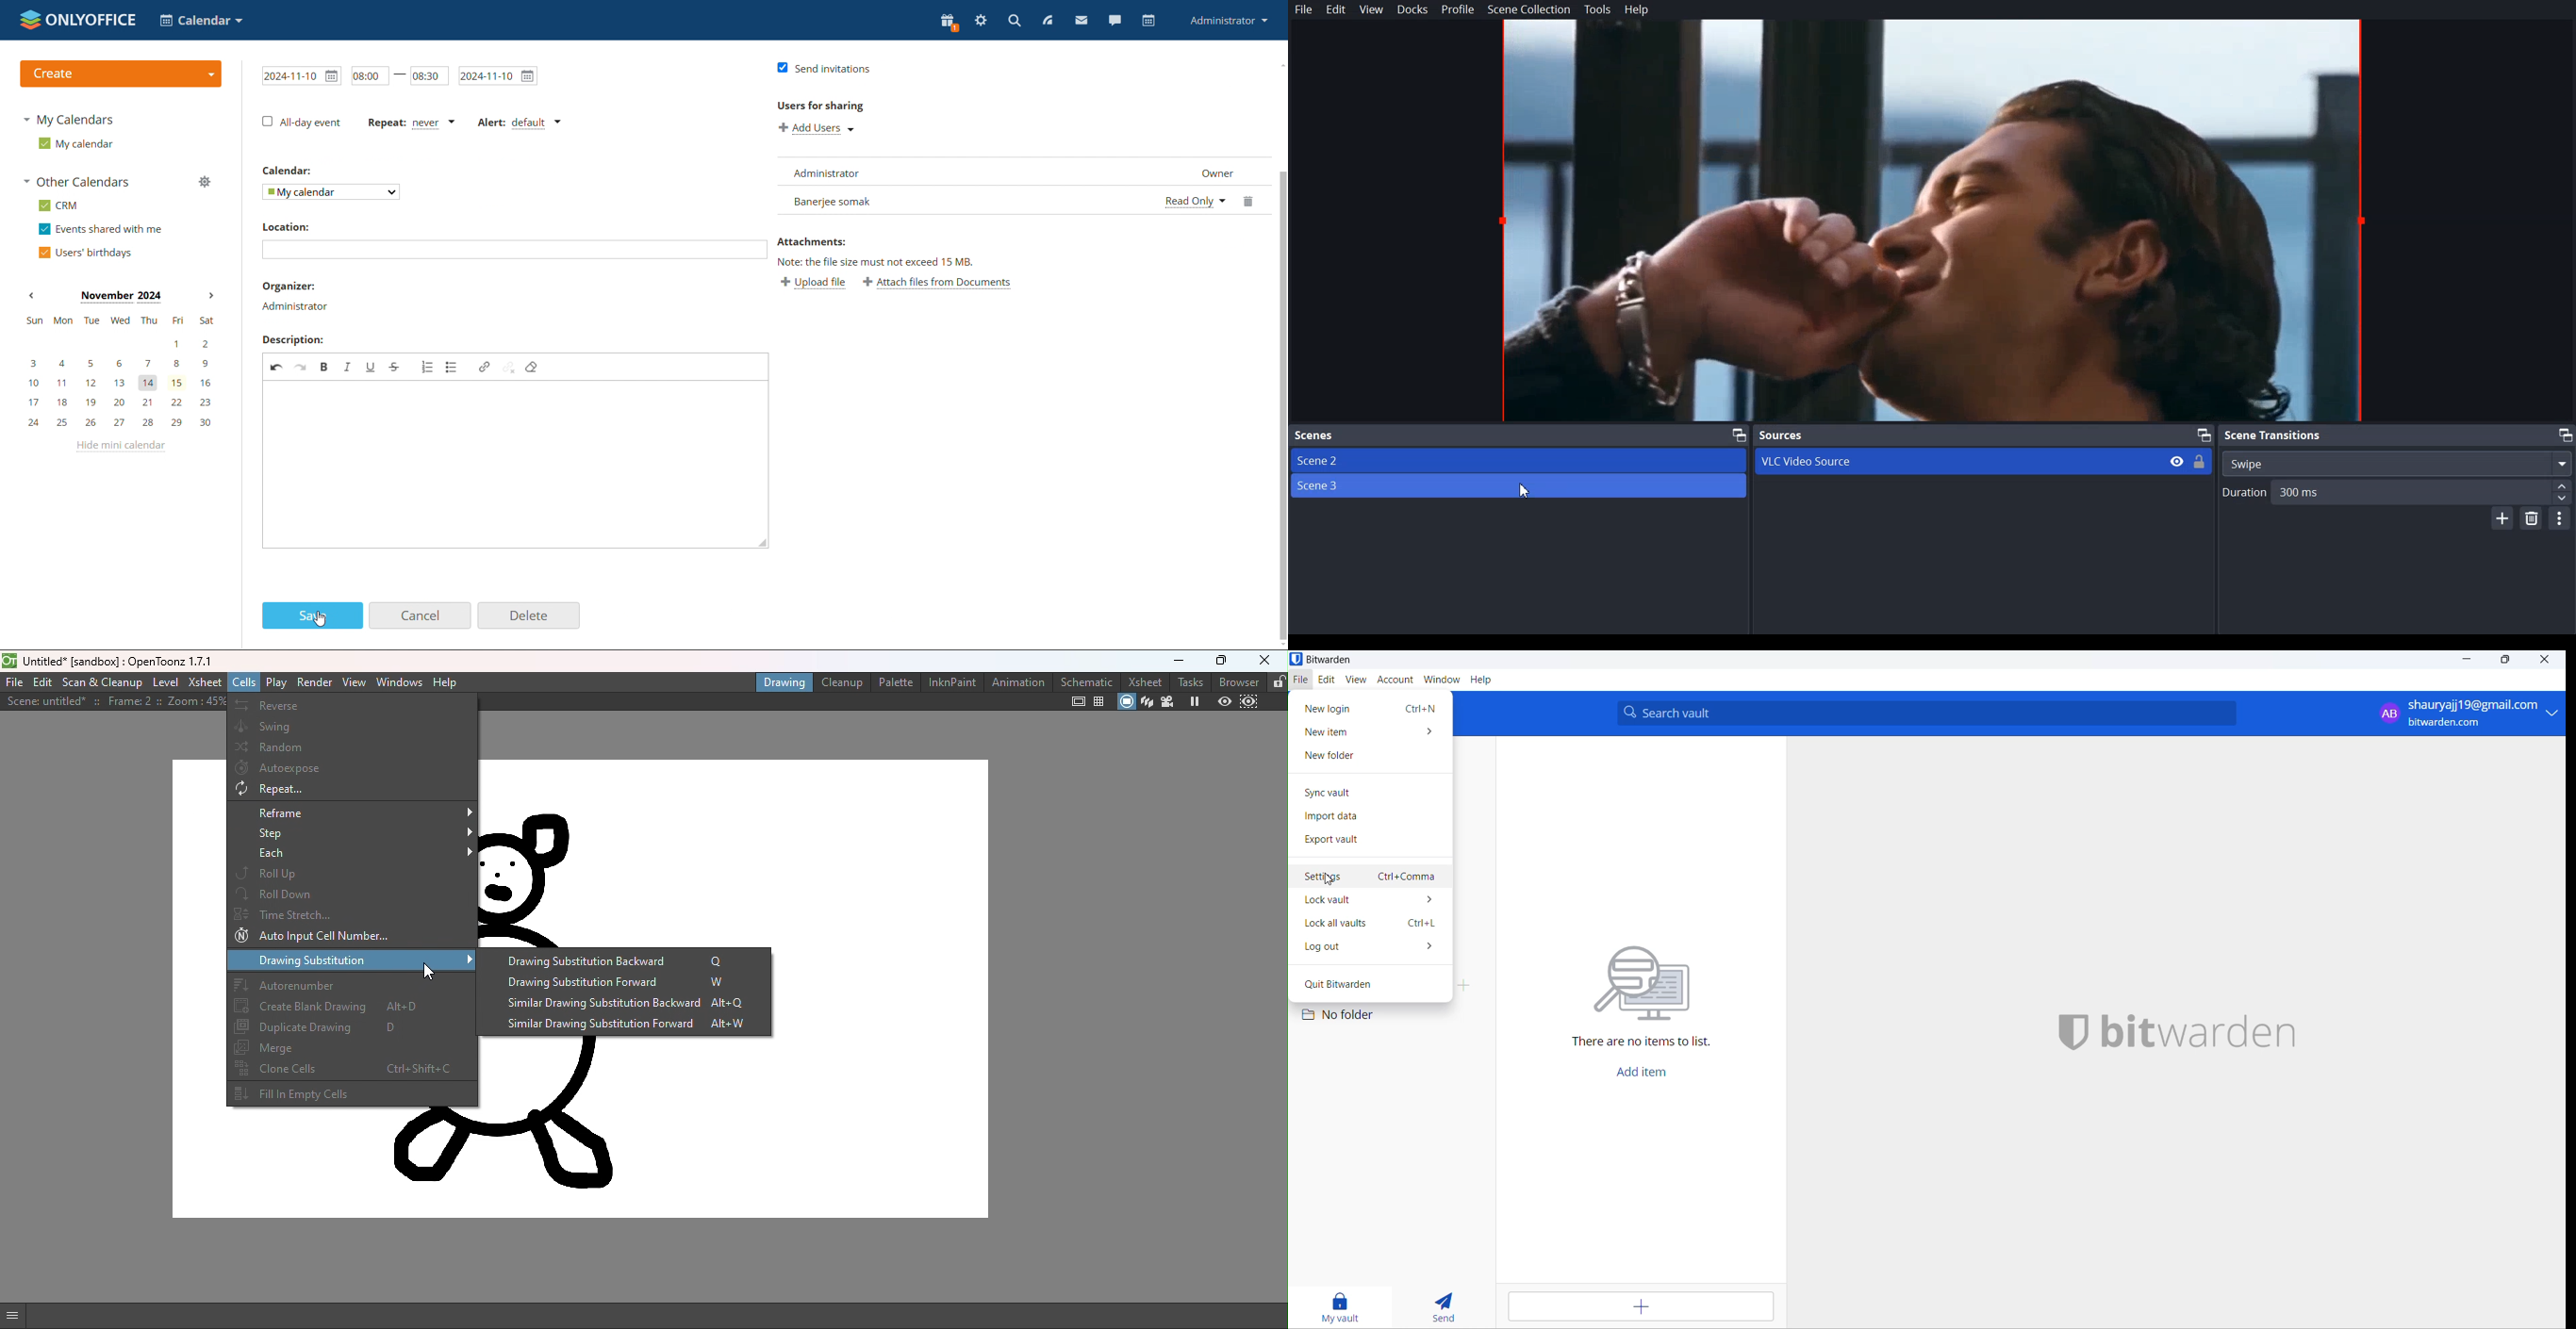  What do you see at coordinates (840, 107) in the screenshot?
I see `user for sharing:` at bounding box center [840, 107].